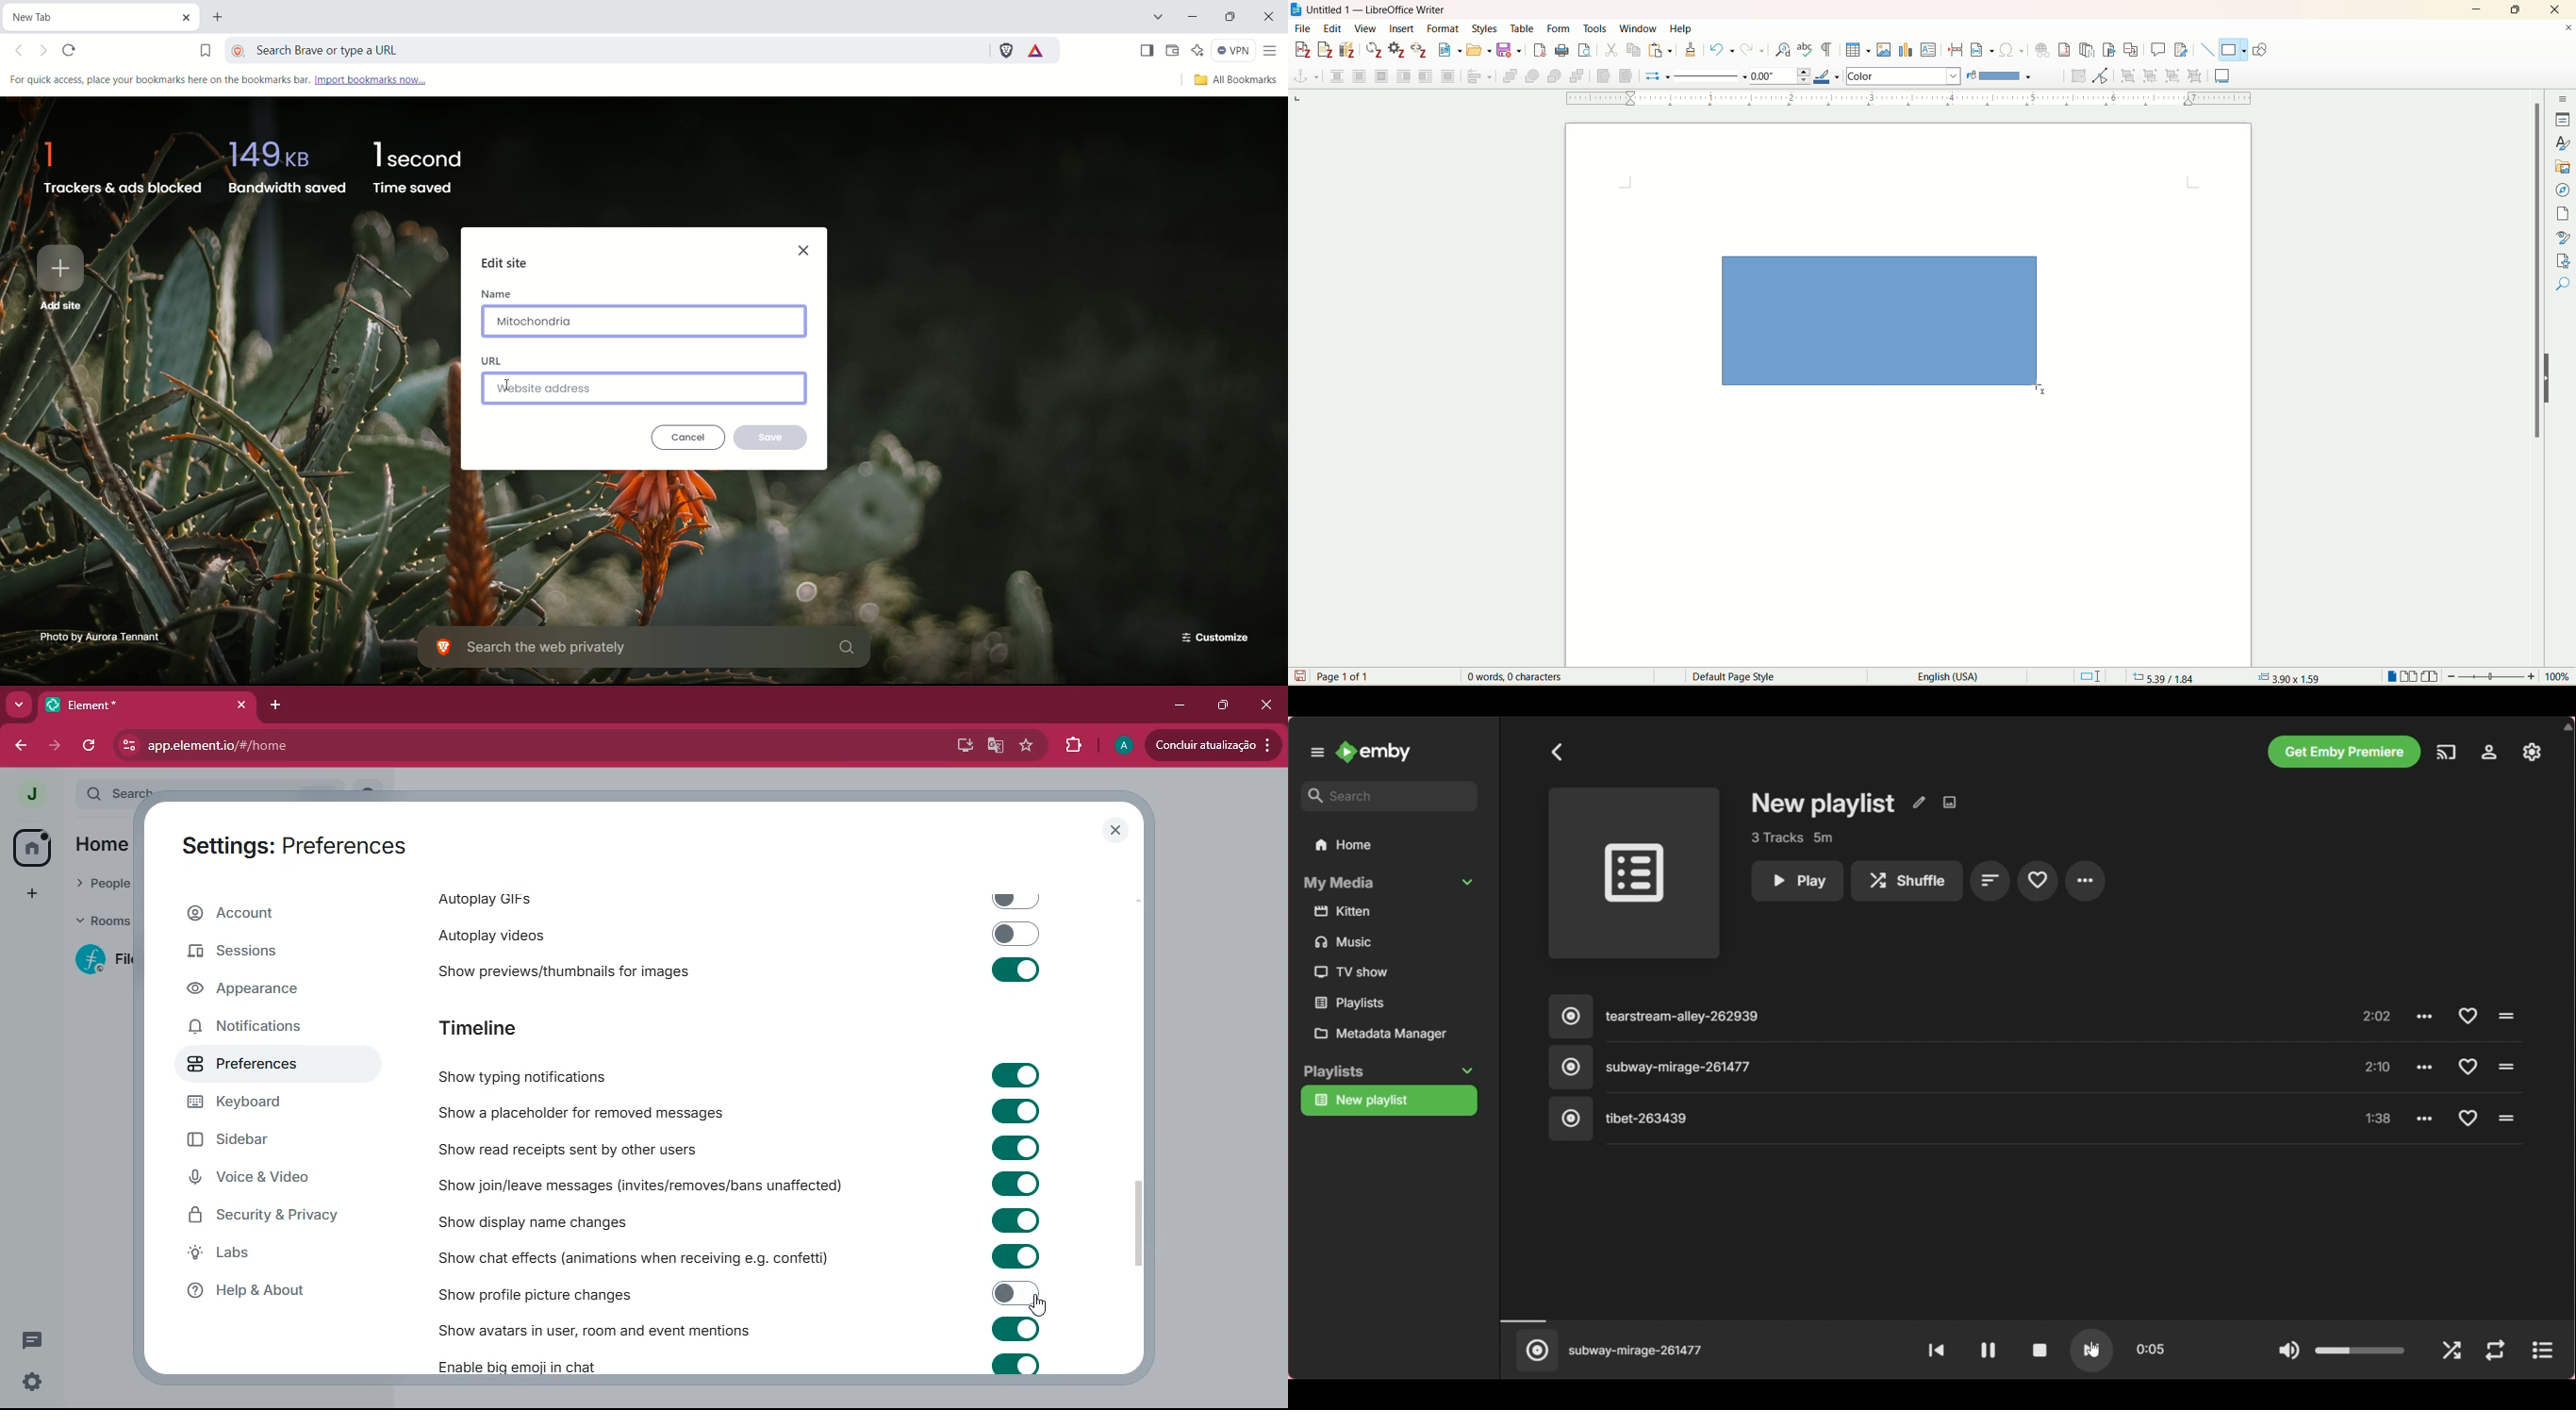 This screenshot has width=2576, height=1428. What do you see at coordinates (89, 747) in the screenshot?
I see `refresh` at bounding box center [89, 747].